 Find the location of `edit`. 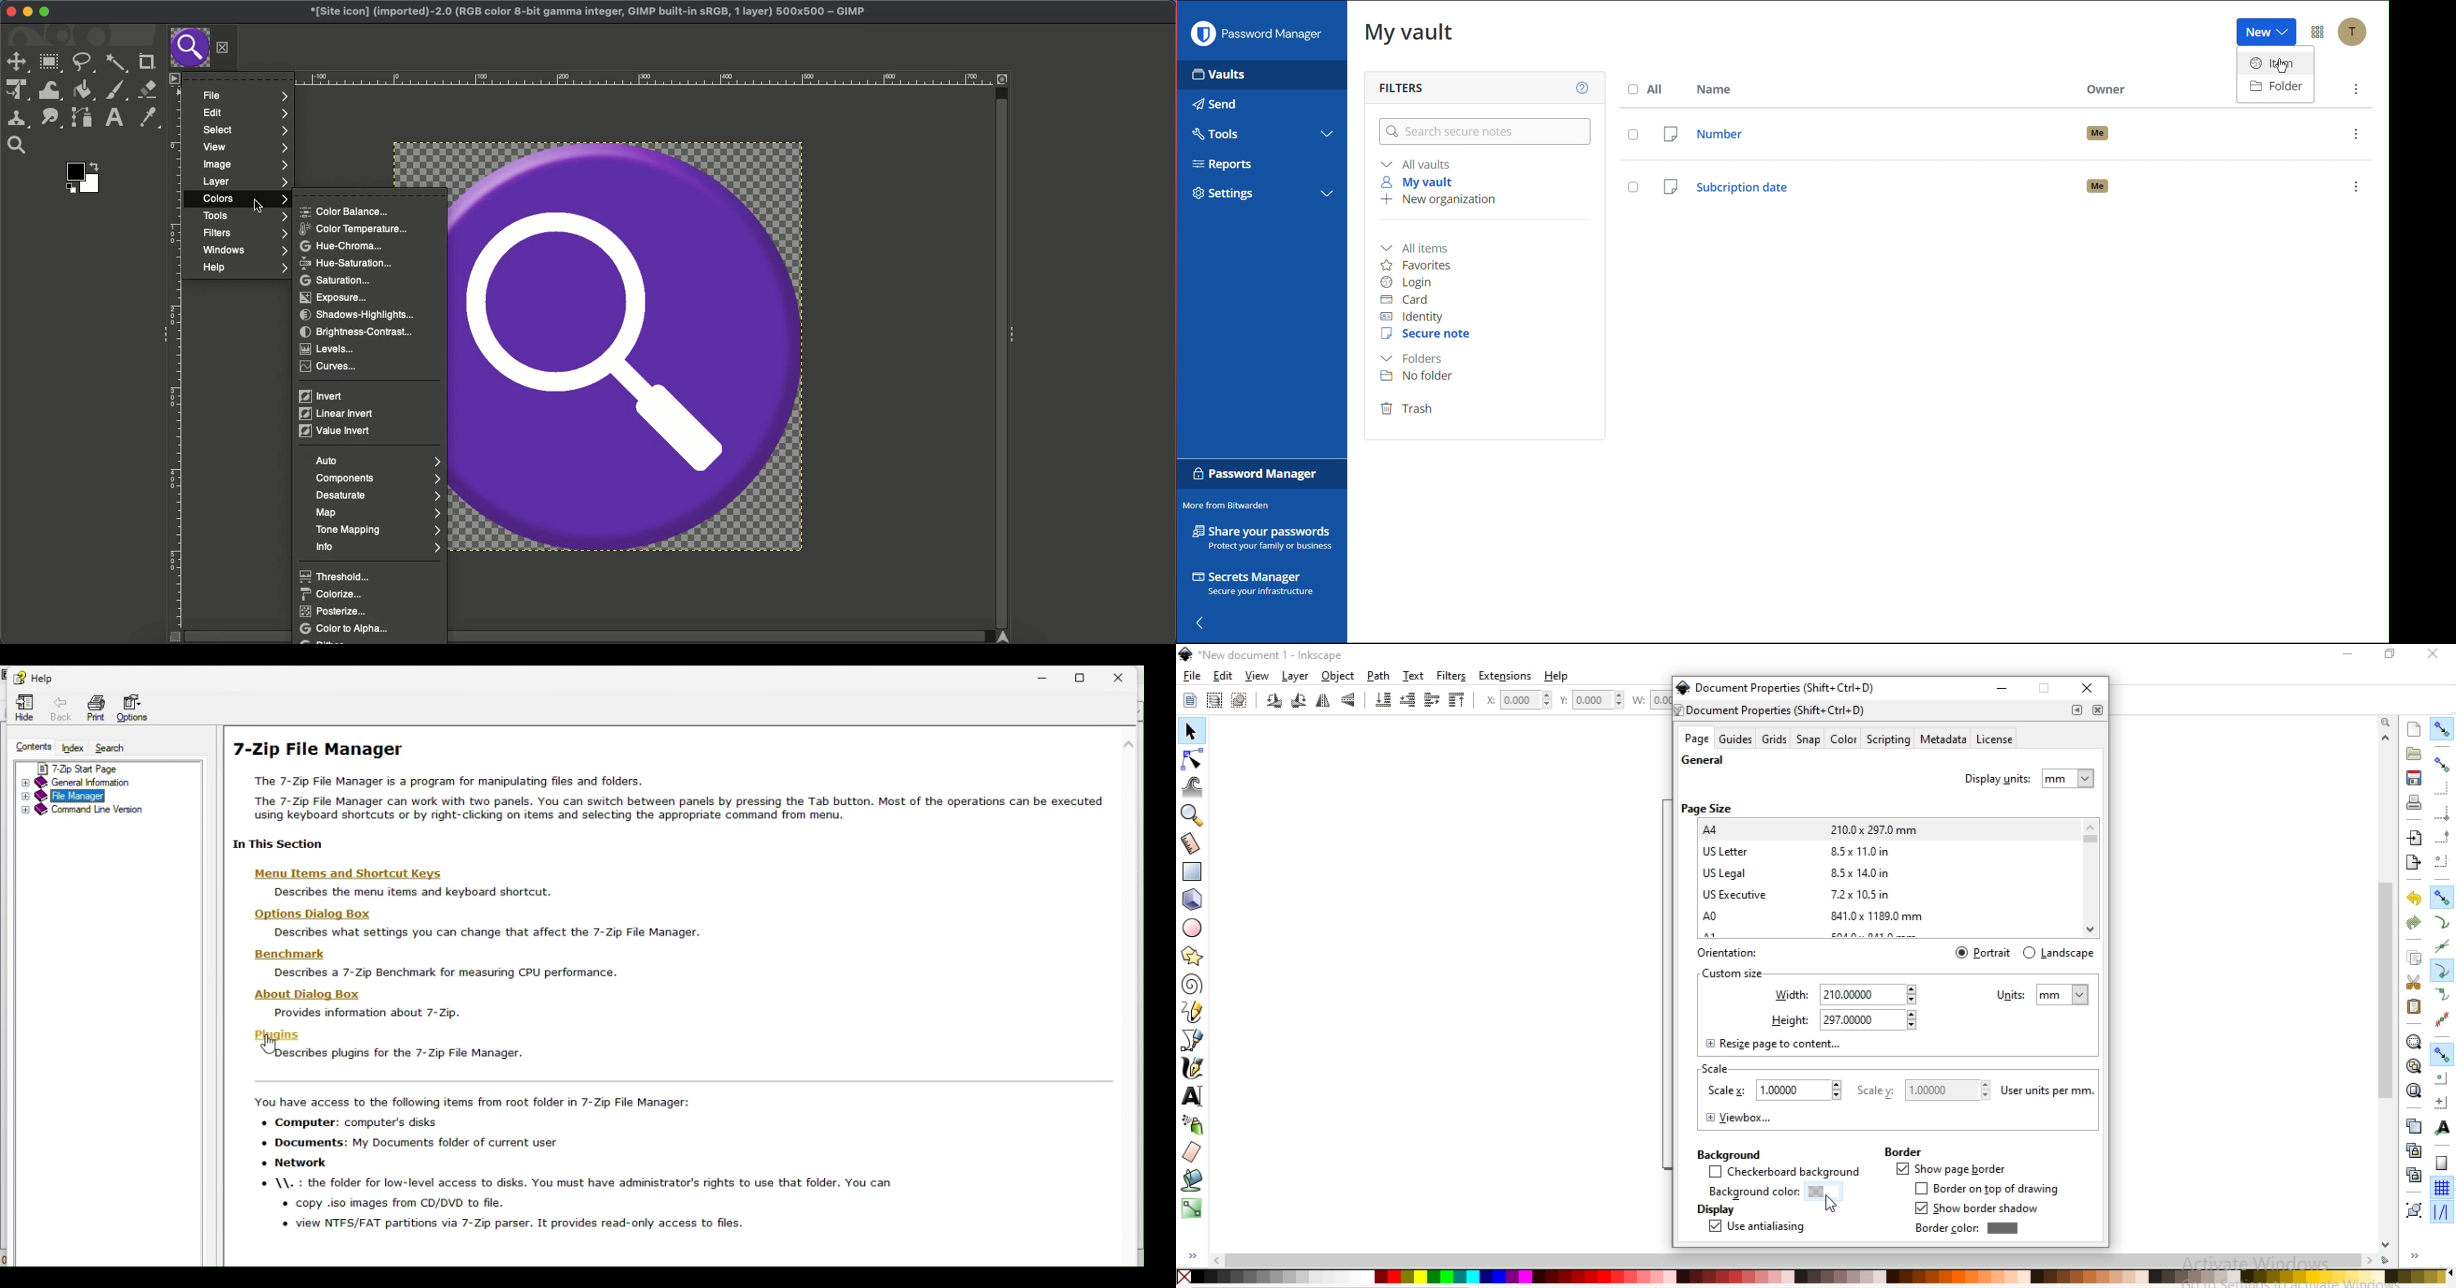

edit is located at coordinates (1222, 676).